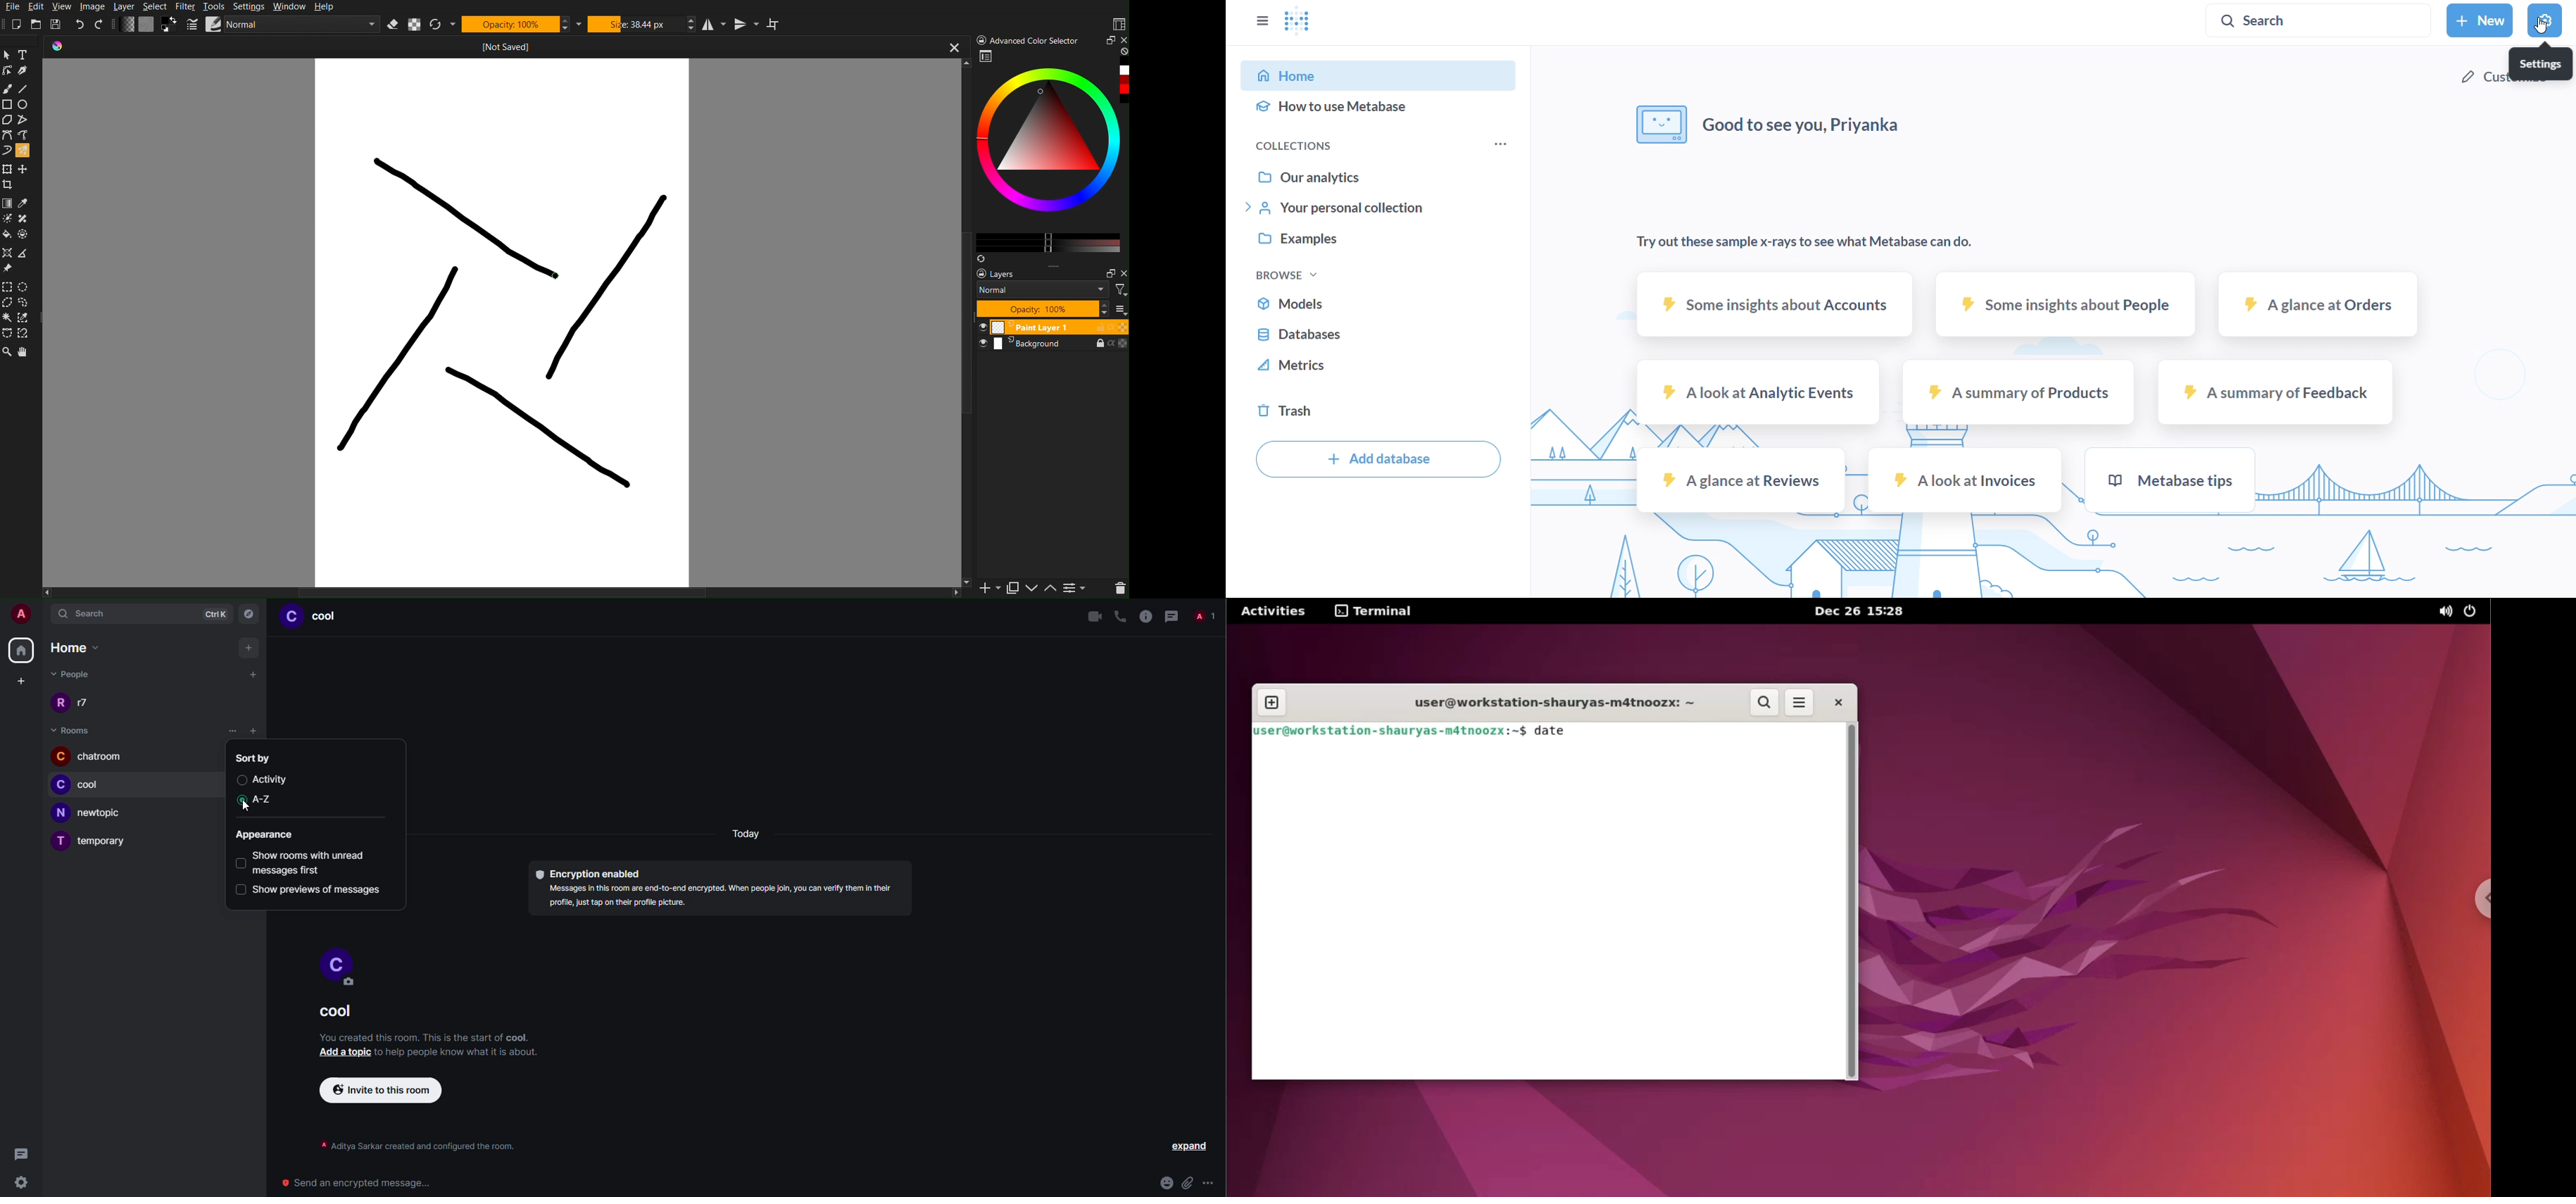  Describe the element at coordinates (960, 335) in the screenshot. I see `Vertical Scrol bar` at that location.